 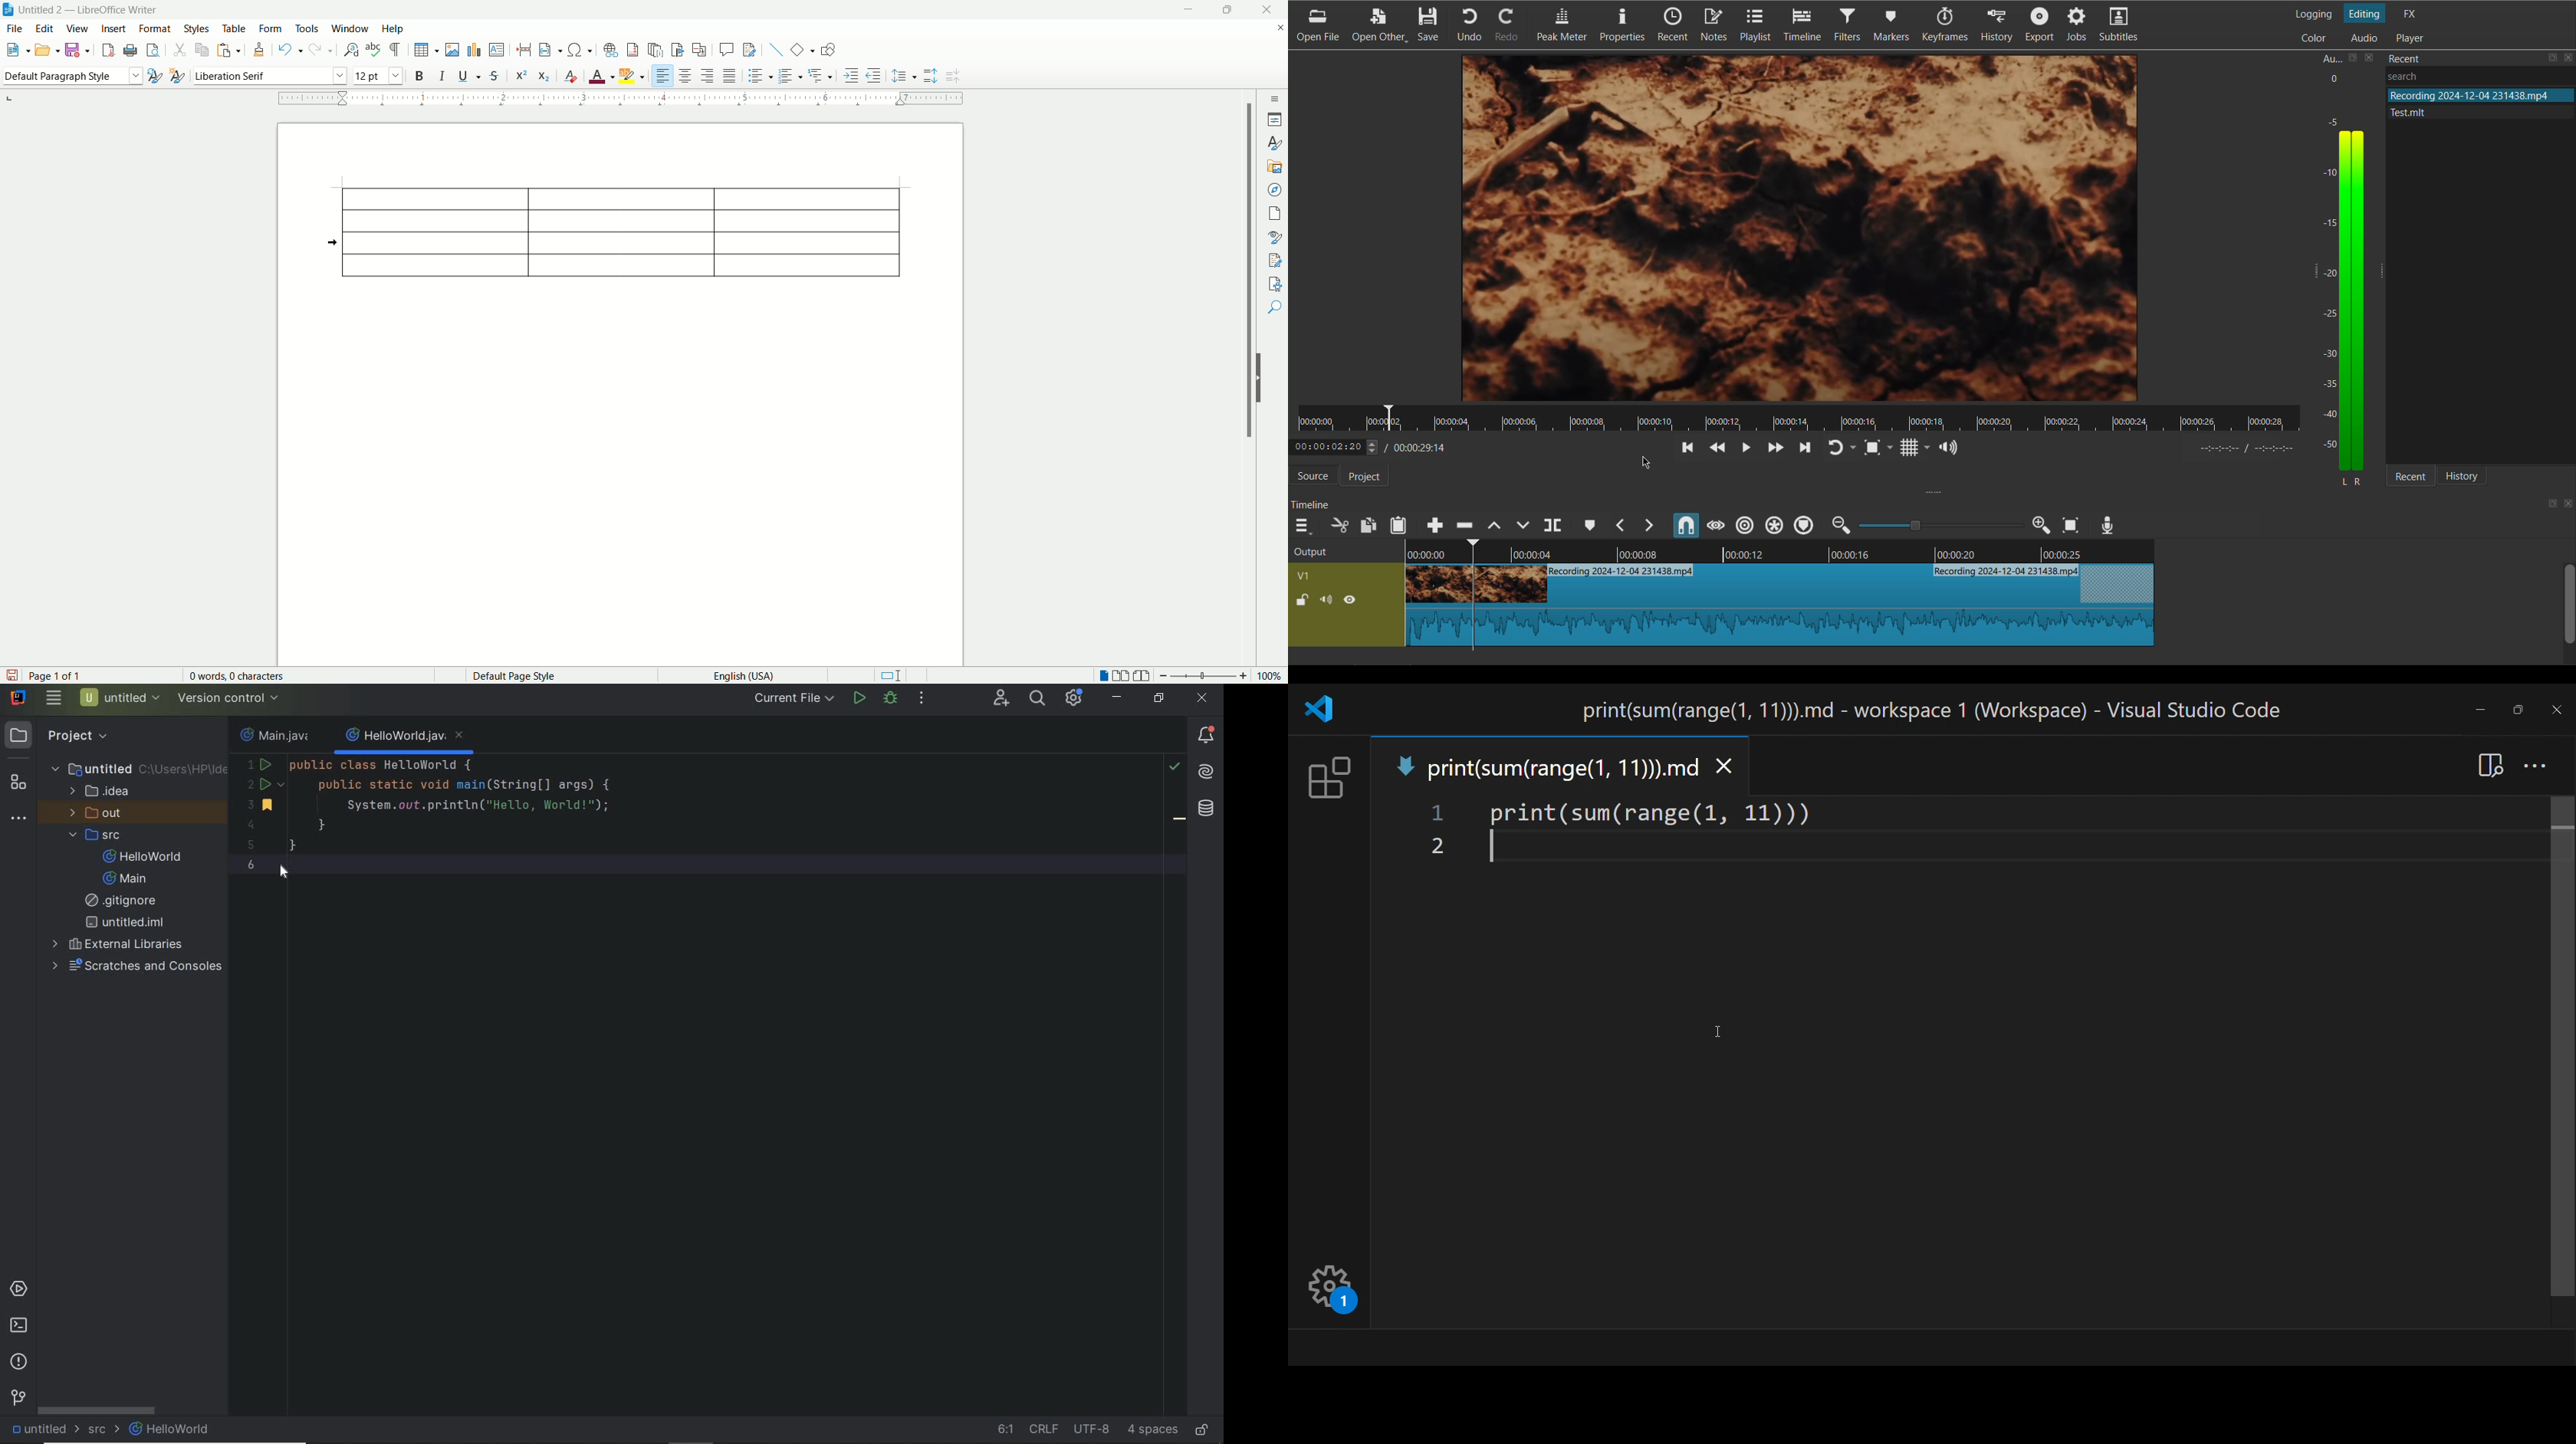 I want to click on ruler bar, so click(x=629, y=101).